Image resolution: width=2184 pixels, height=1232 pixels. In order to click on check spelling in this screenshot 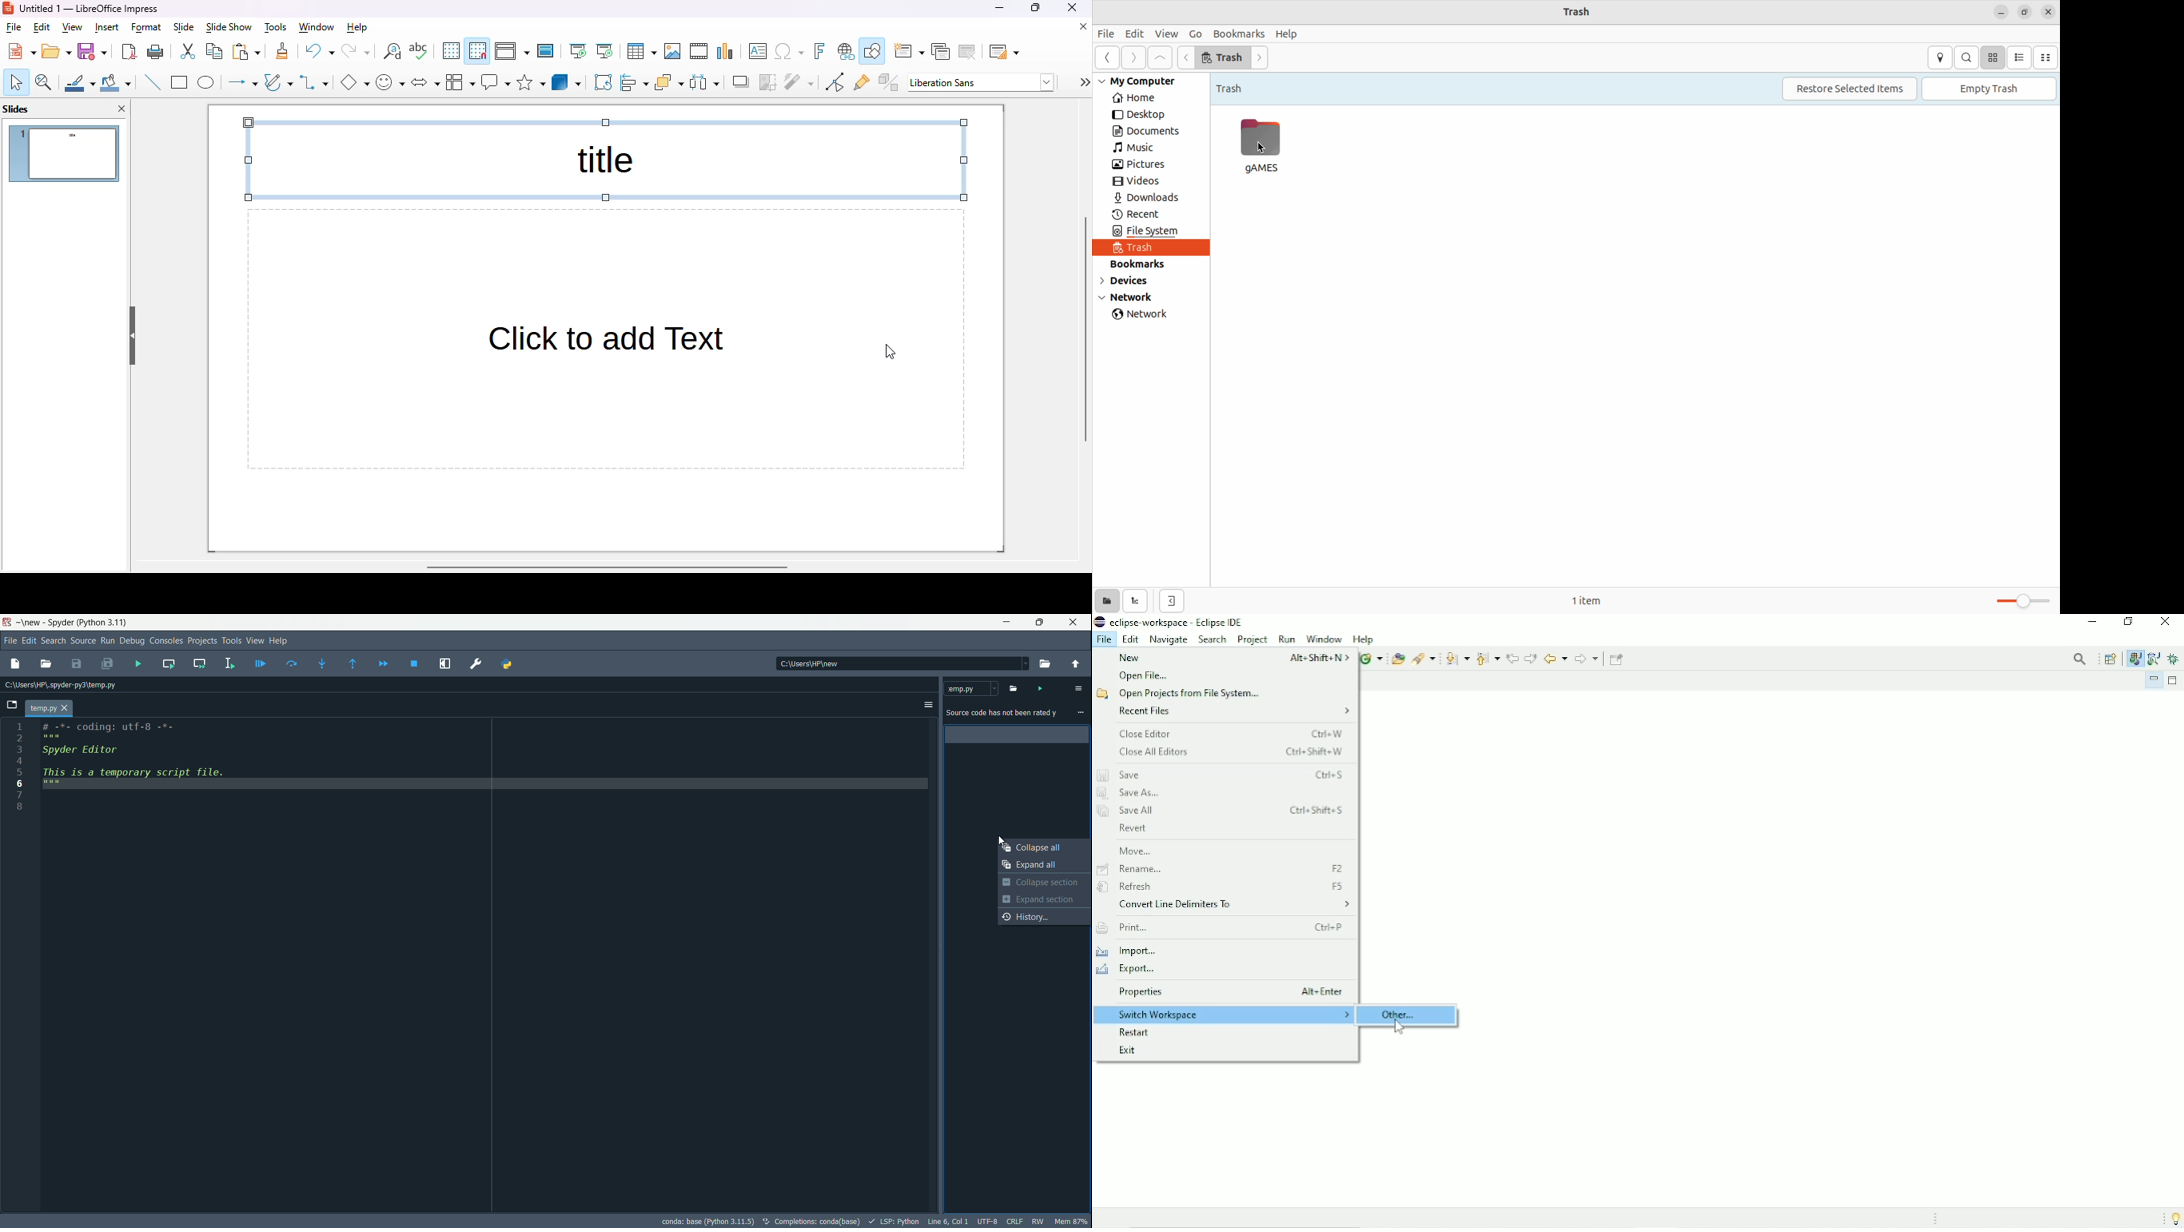, I will do `click(418, 50)`.